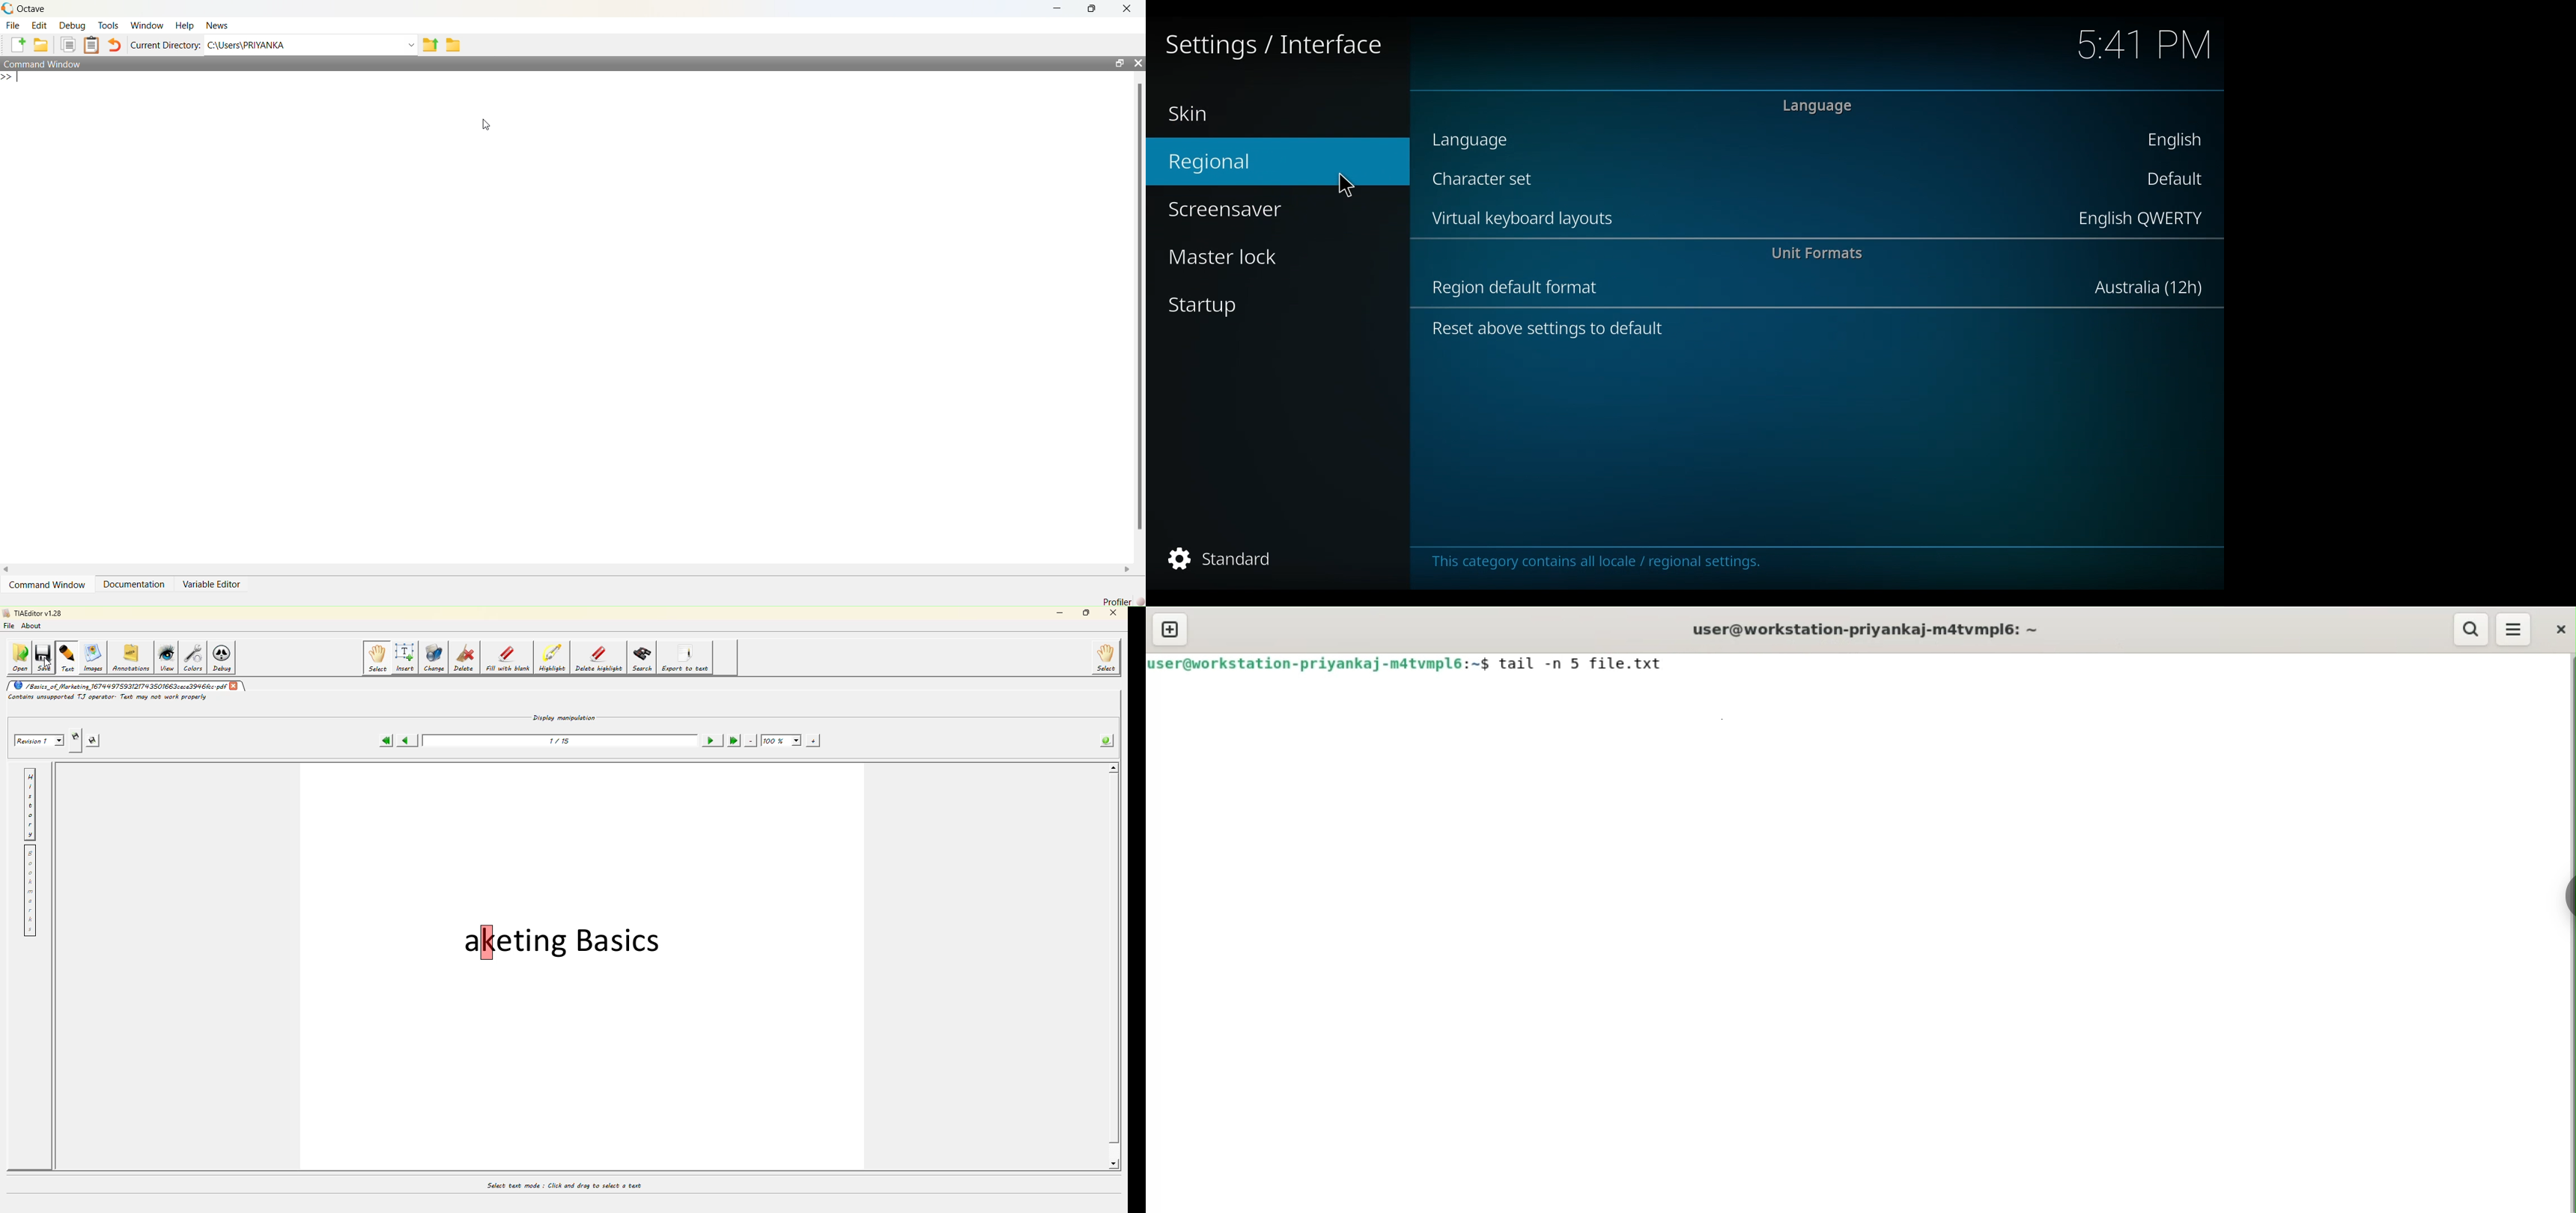 This screenshot has height=1232, width=2576. Describe the element at coordinates (118, 685) in the screenshot. I see `/Basics_of Marketing_1674497593121743501663cece3946fcc.pdf` at that location.